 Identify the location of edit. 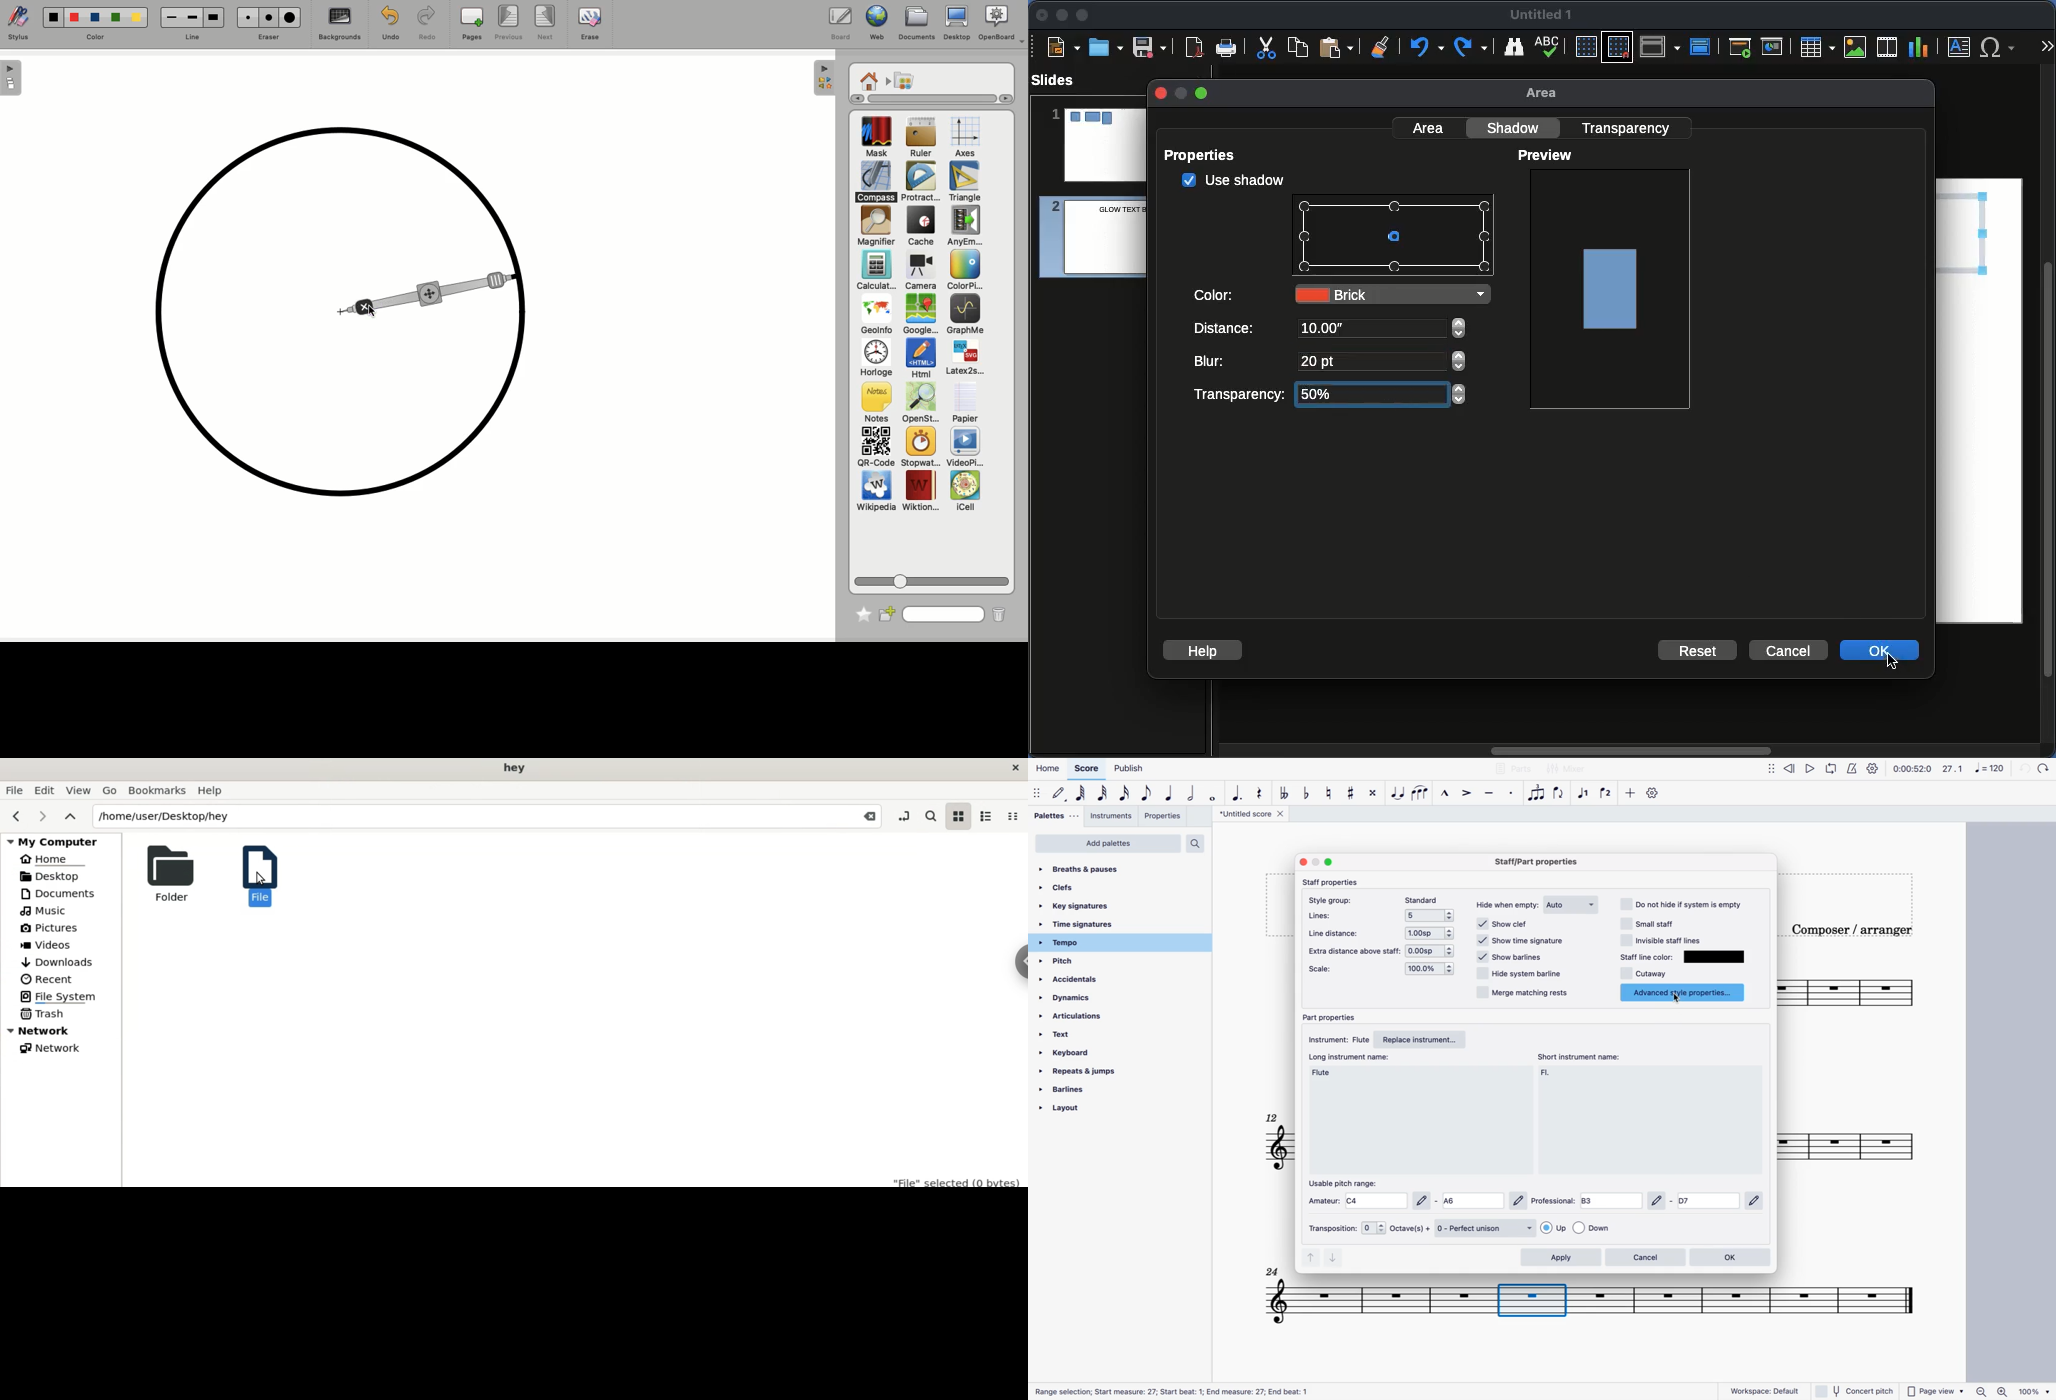
(43, 790).